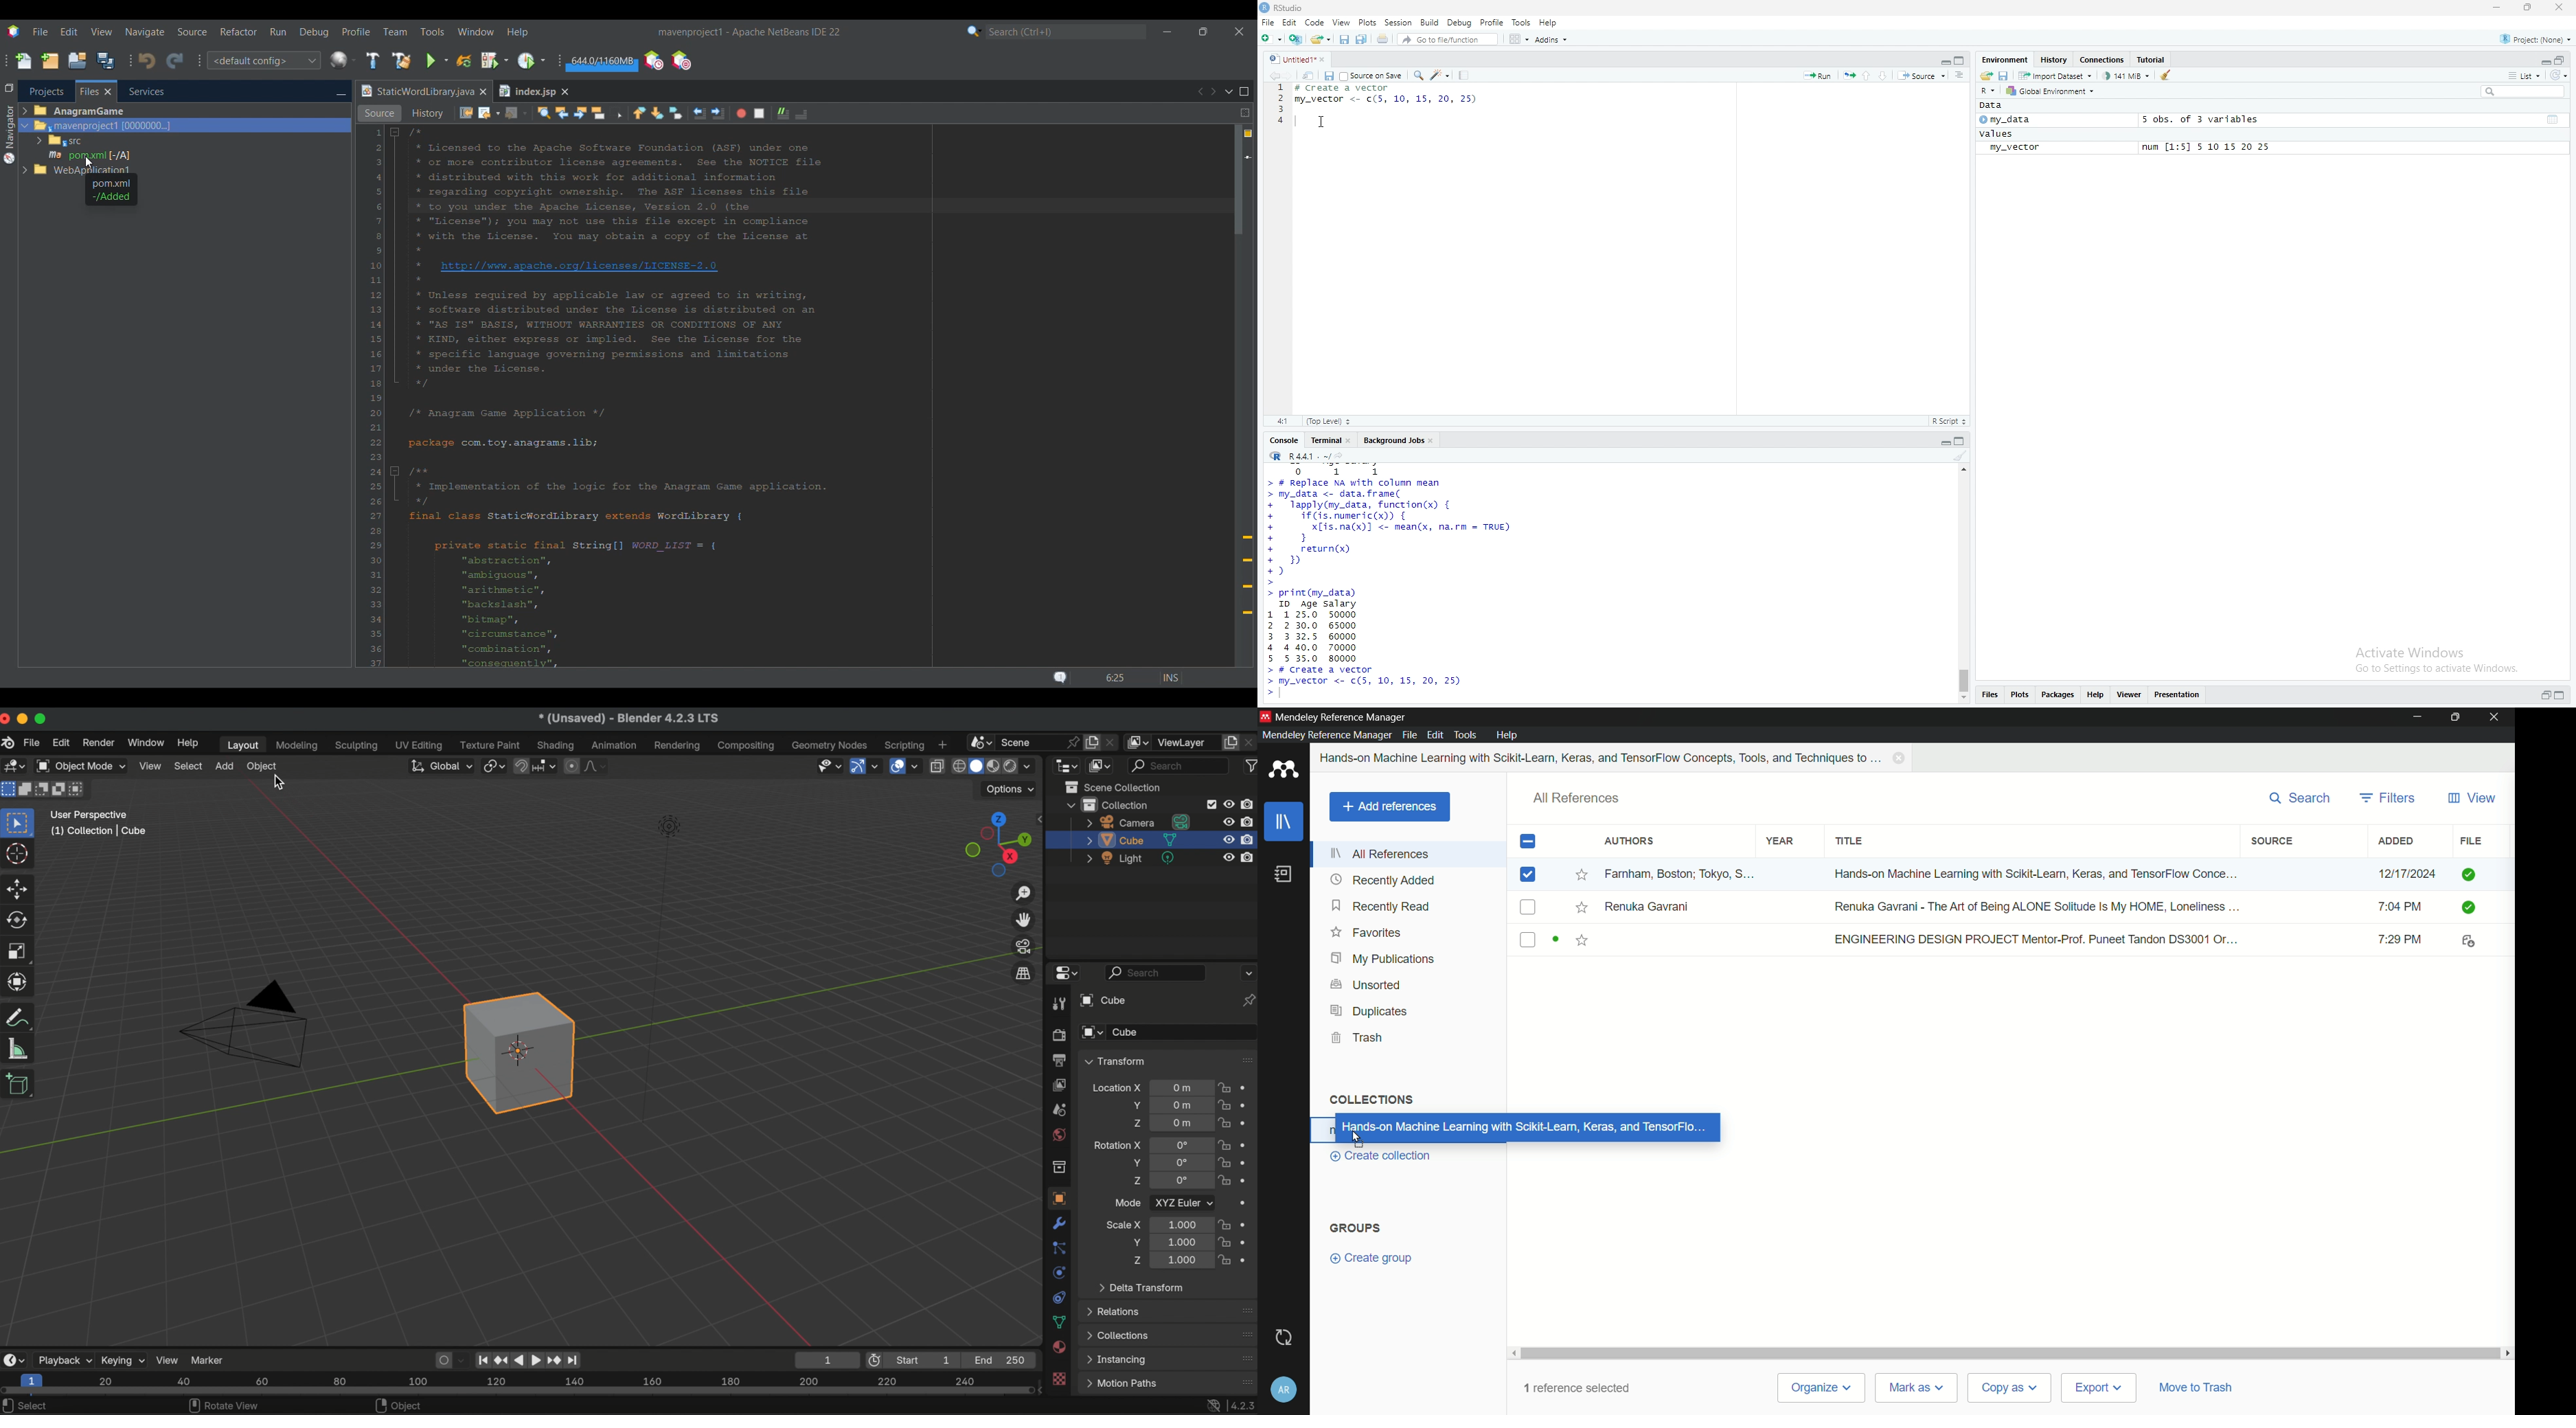 This screenshot has height=1428, width=2576. I want to click on expand, so click(1944, 62).